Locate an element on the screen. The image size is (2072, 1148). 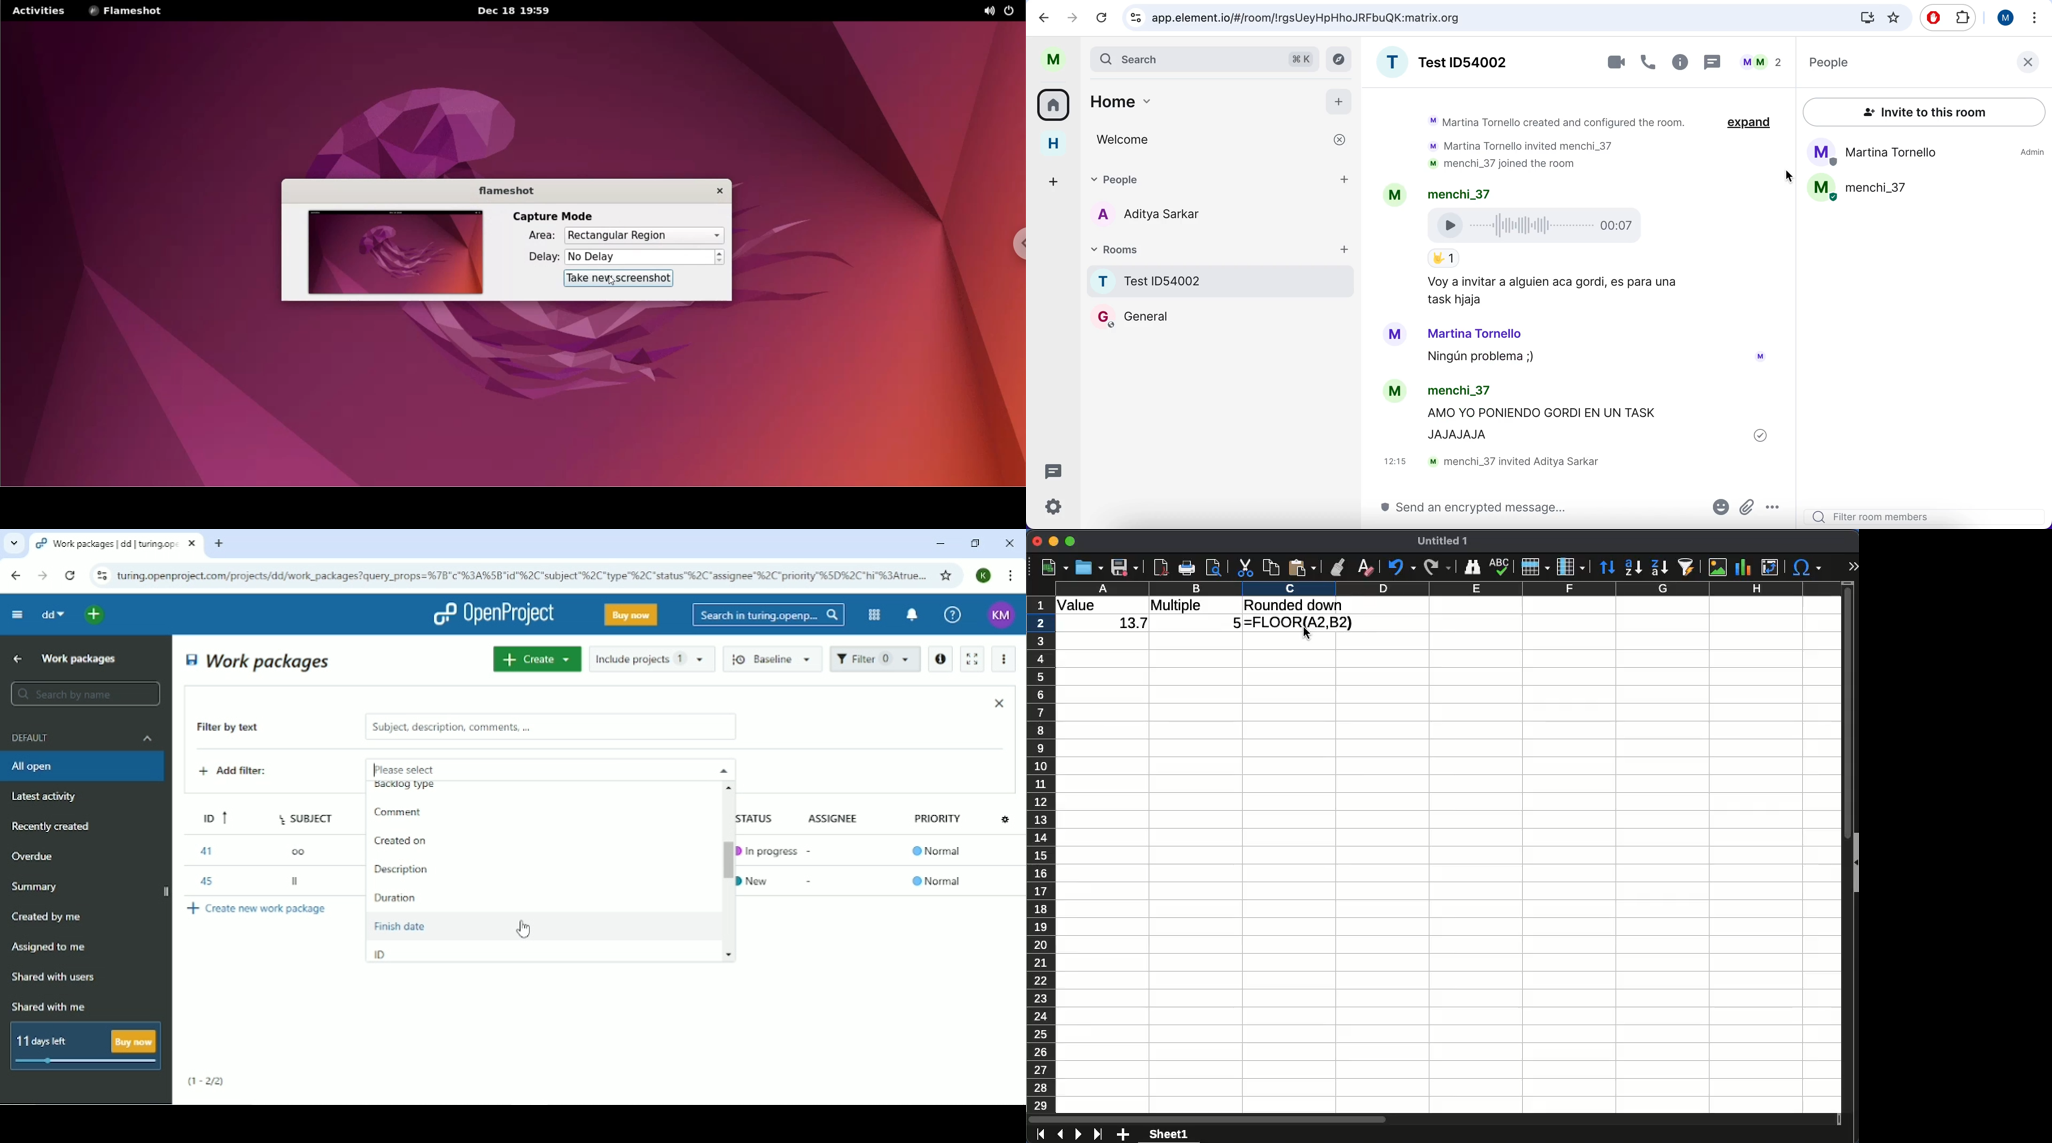
dd is located at coordinates (52, 614).